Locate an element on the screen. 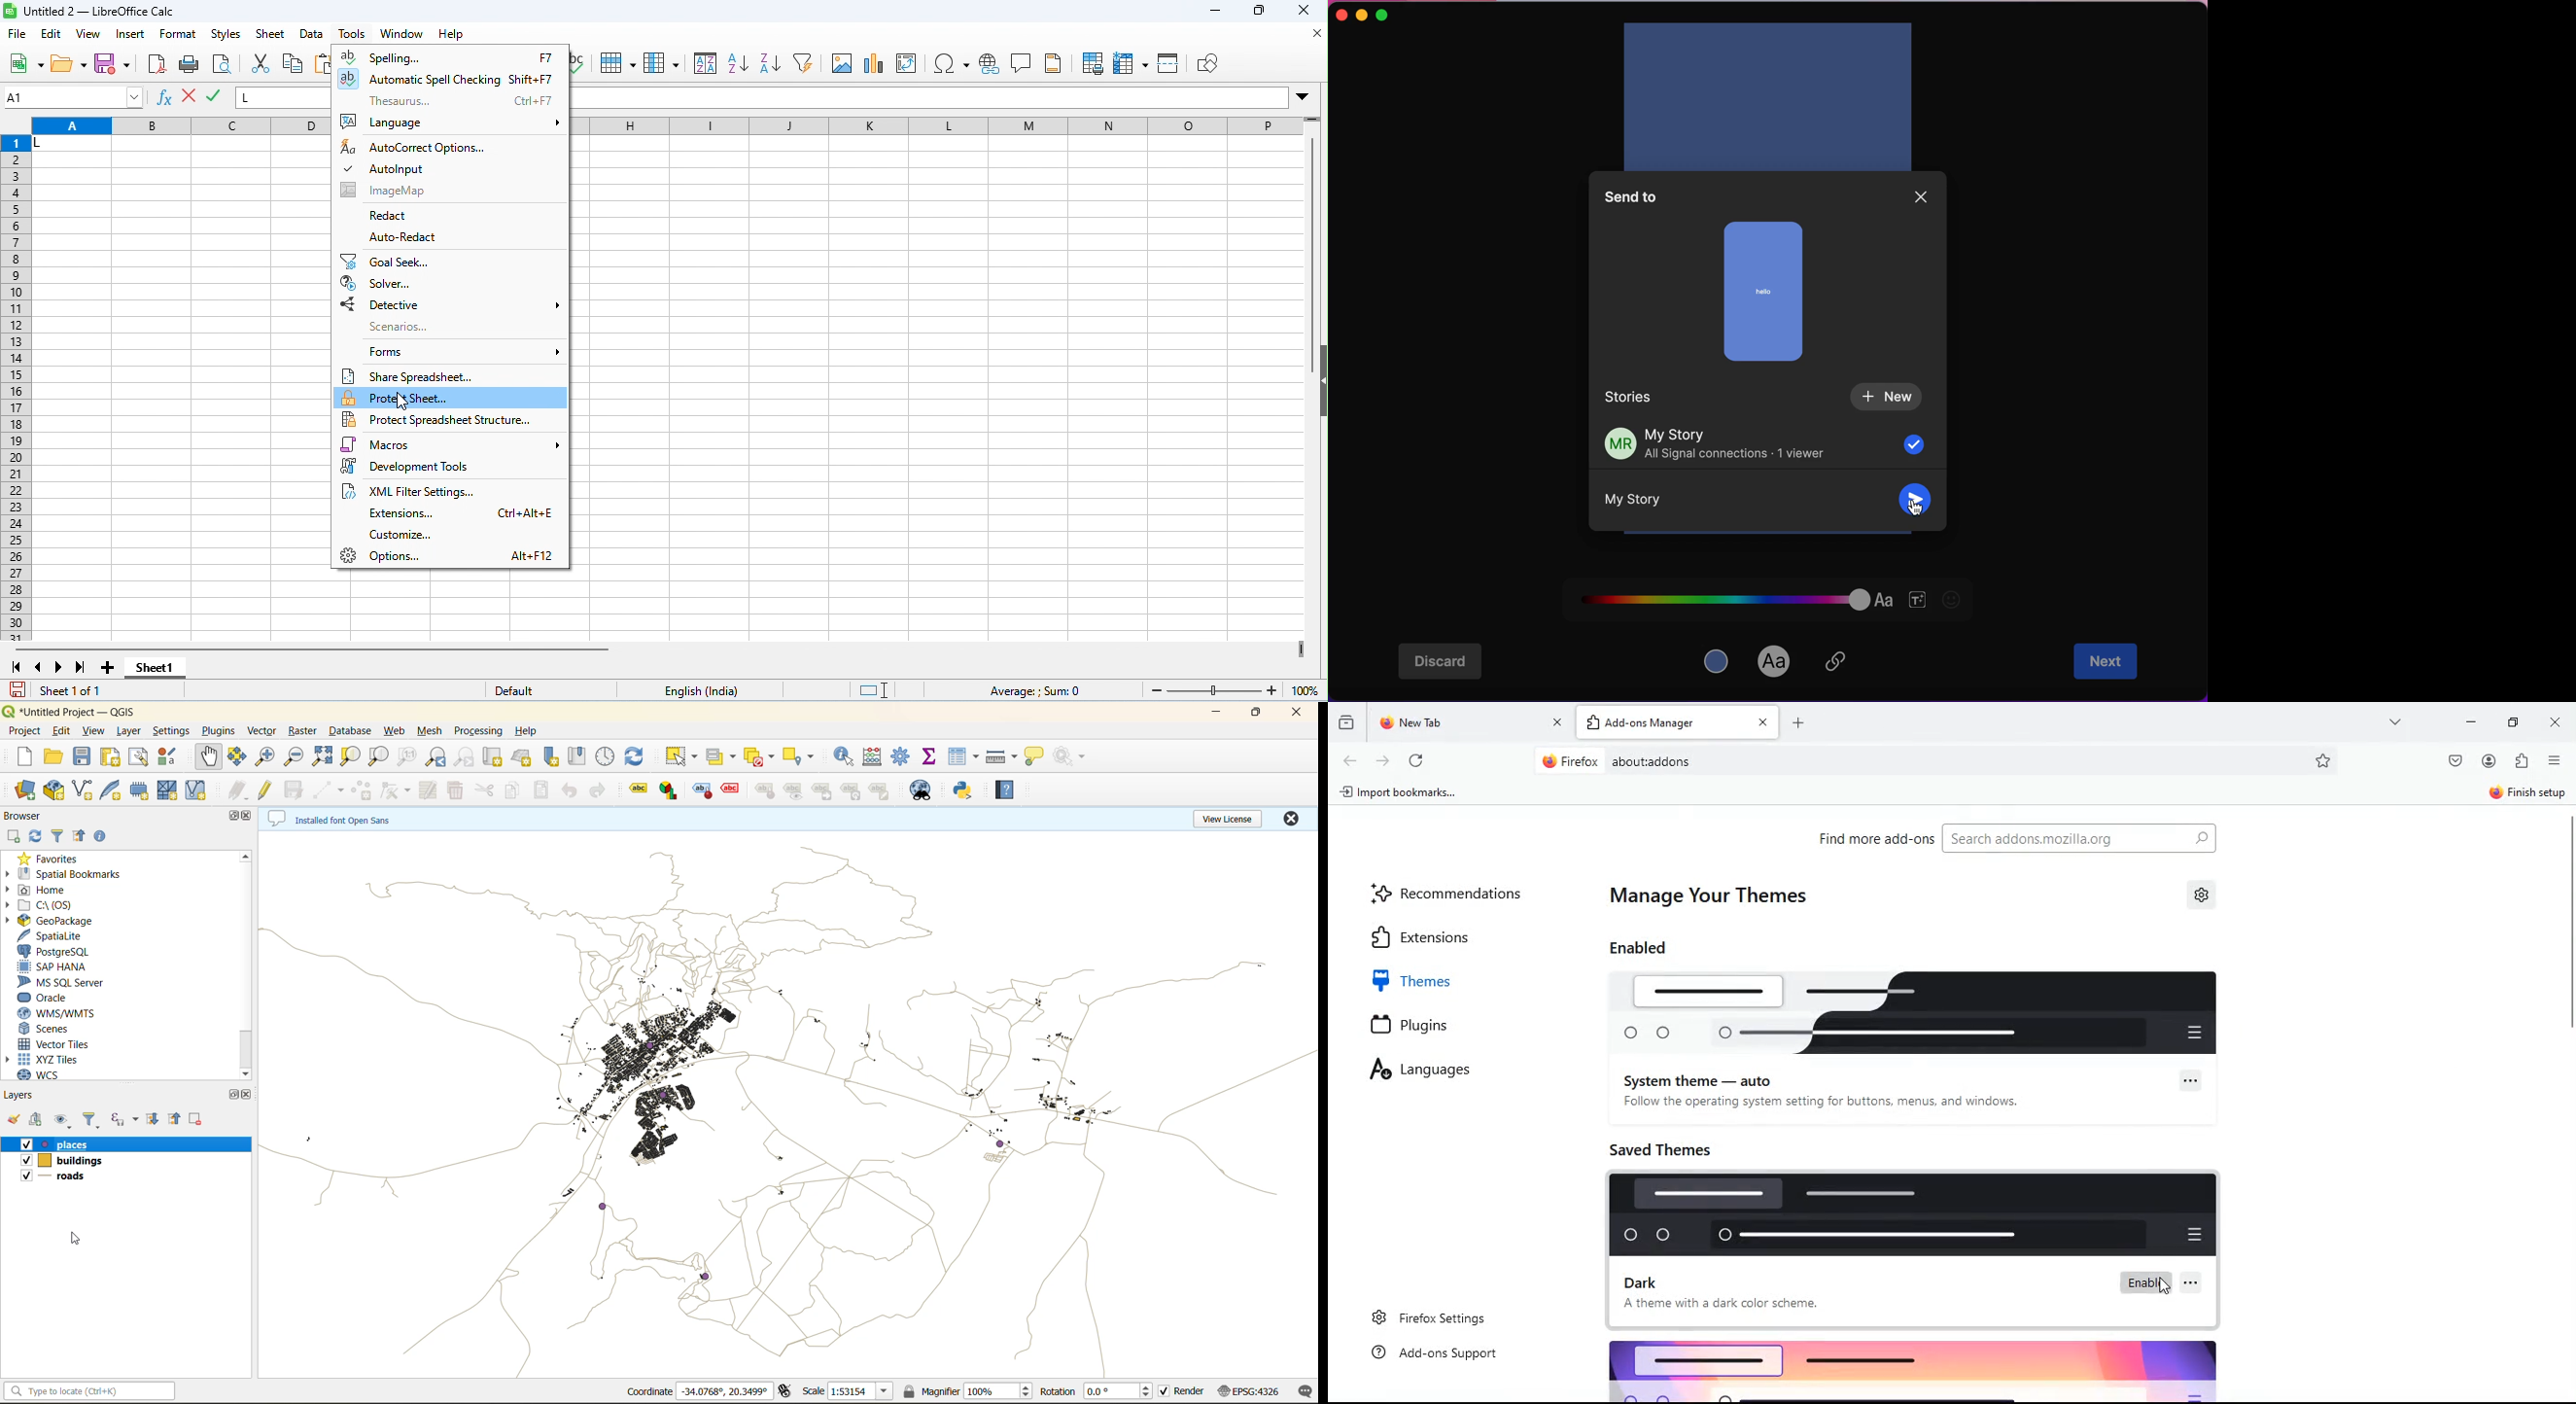 The image size is (2576, 1428). split window is located at coordinates (1170, 62).